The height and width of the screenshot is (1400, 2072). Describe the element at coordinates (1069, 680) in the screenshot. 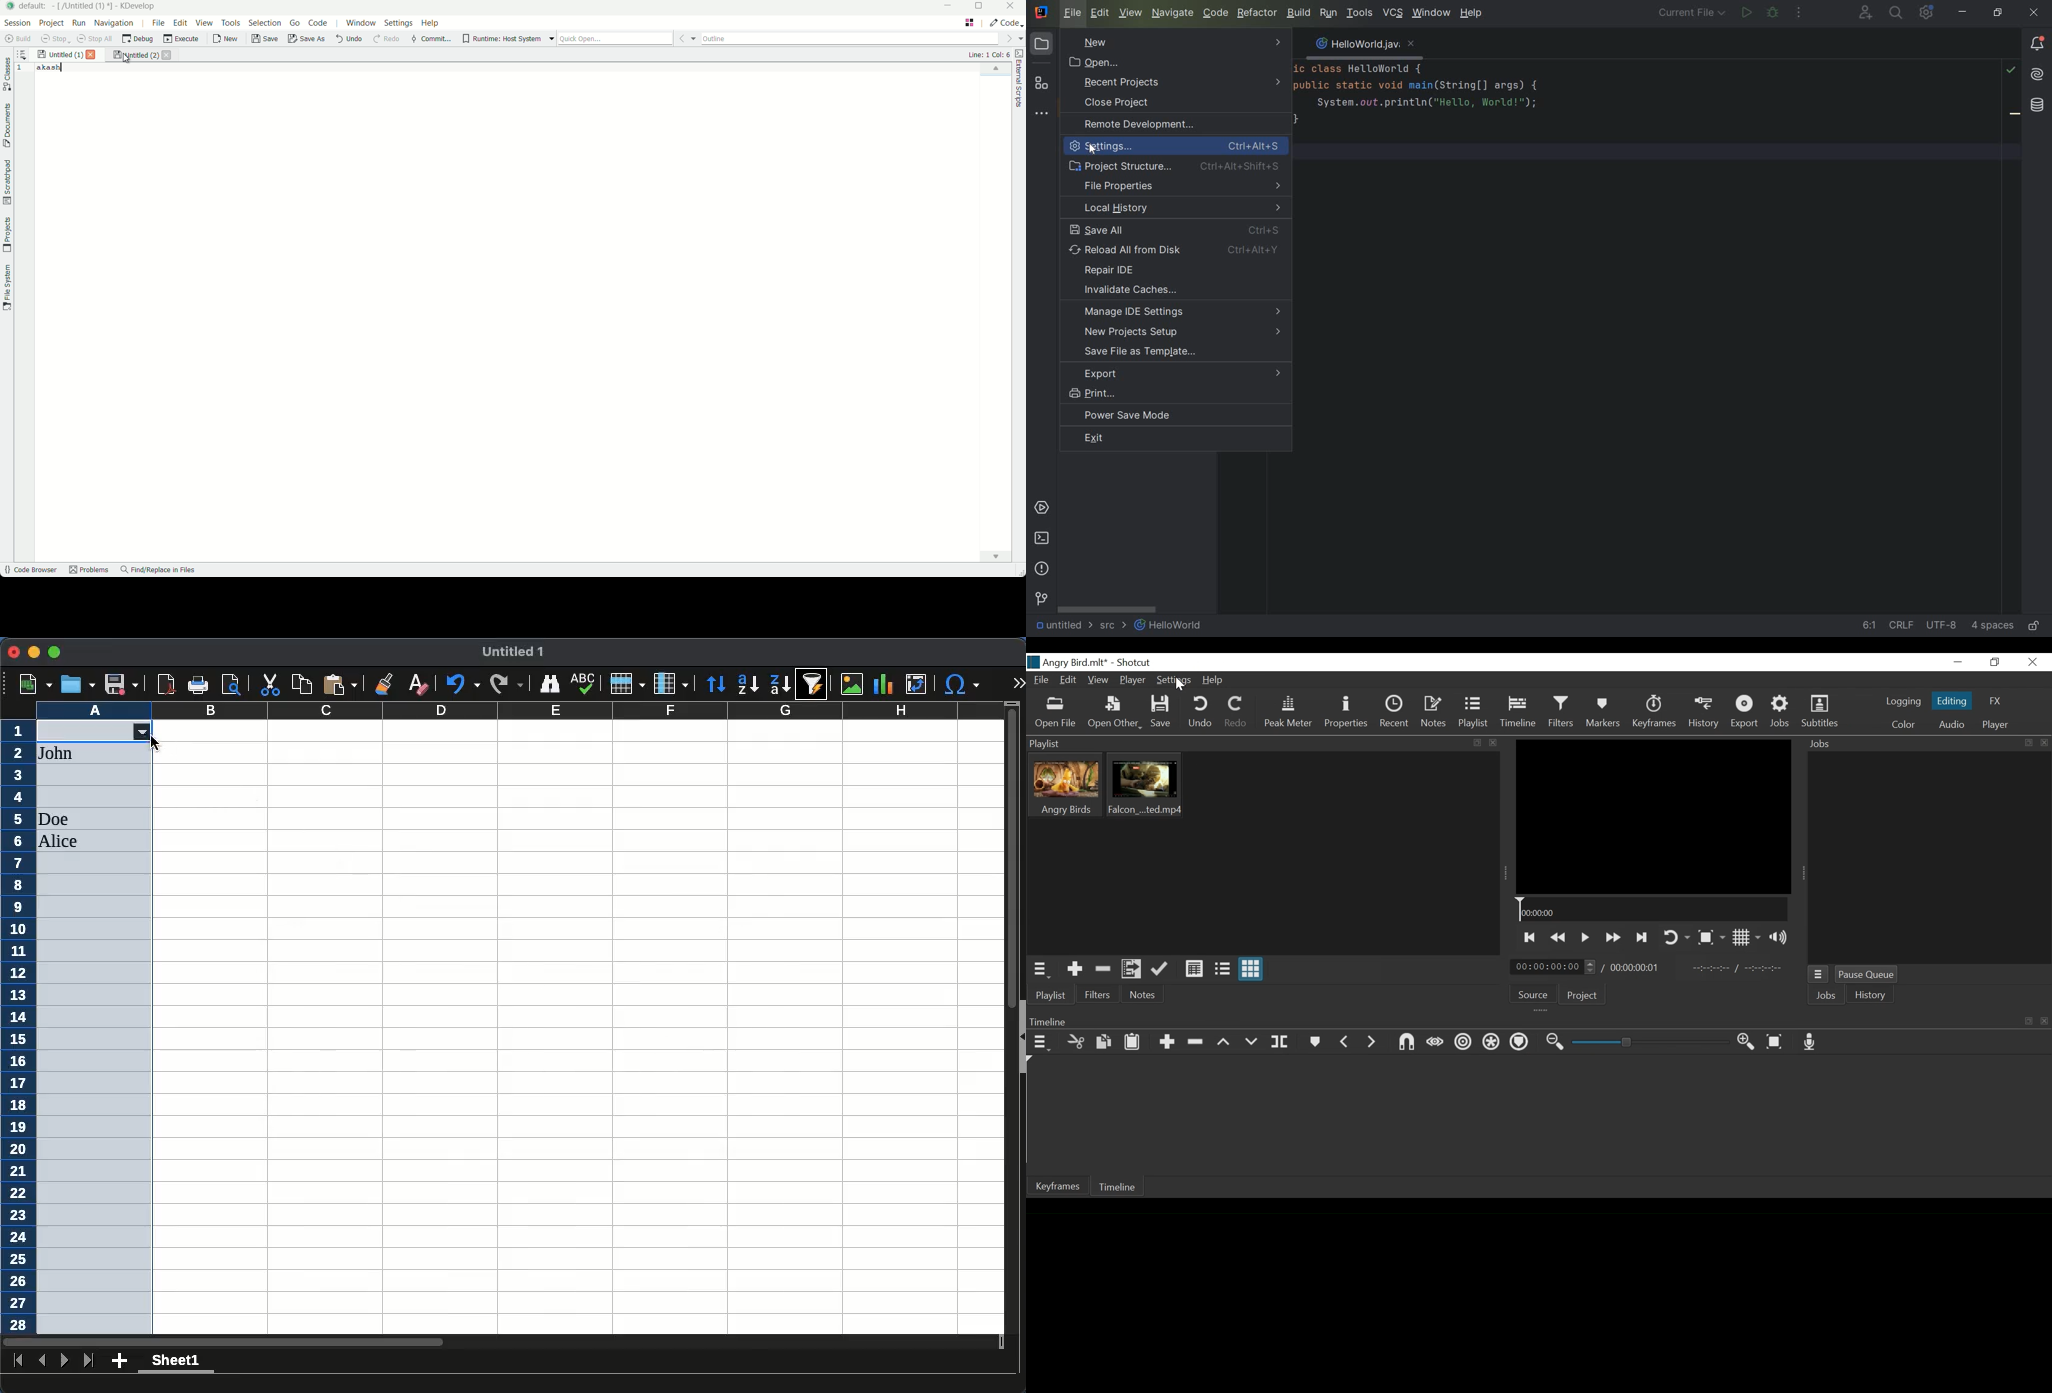

I see `Edit` at that location.